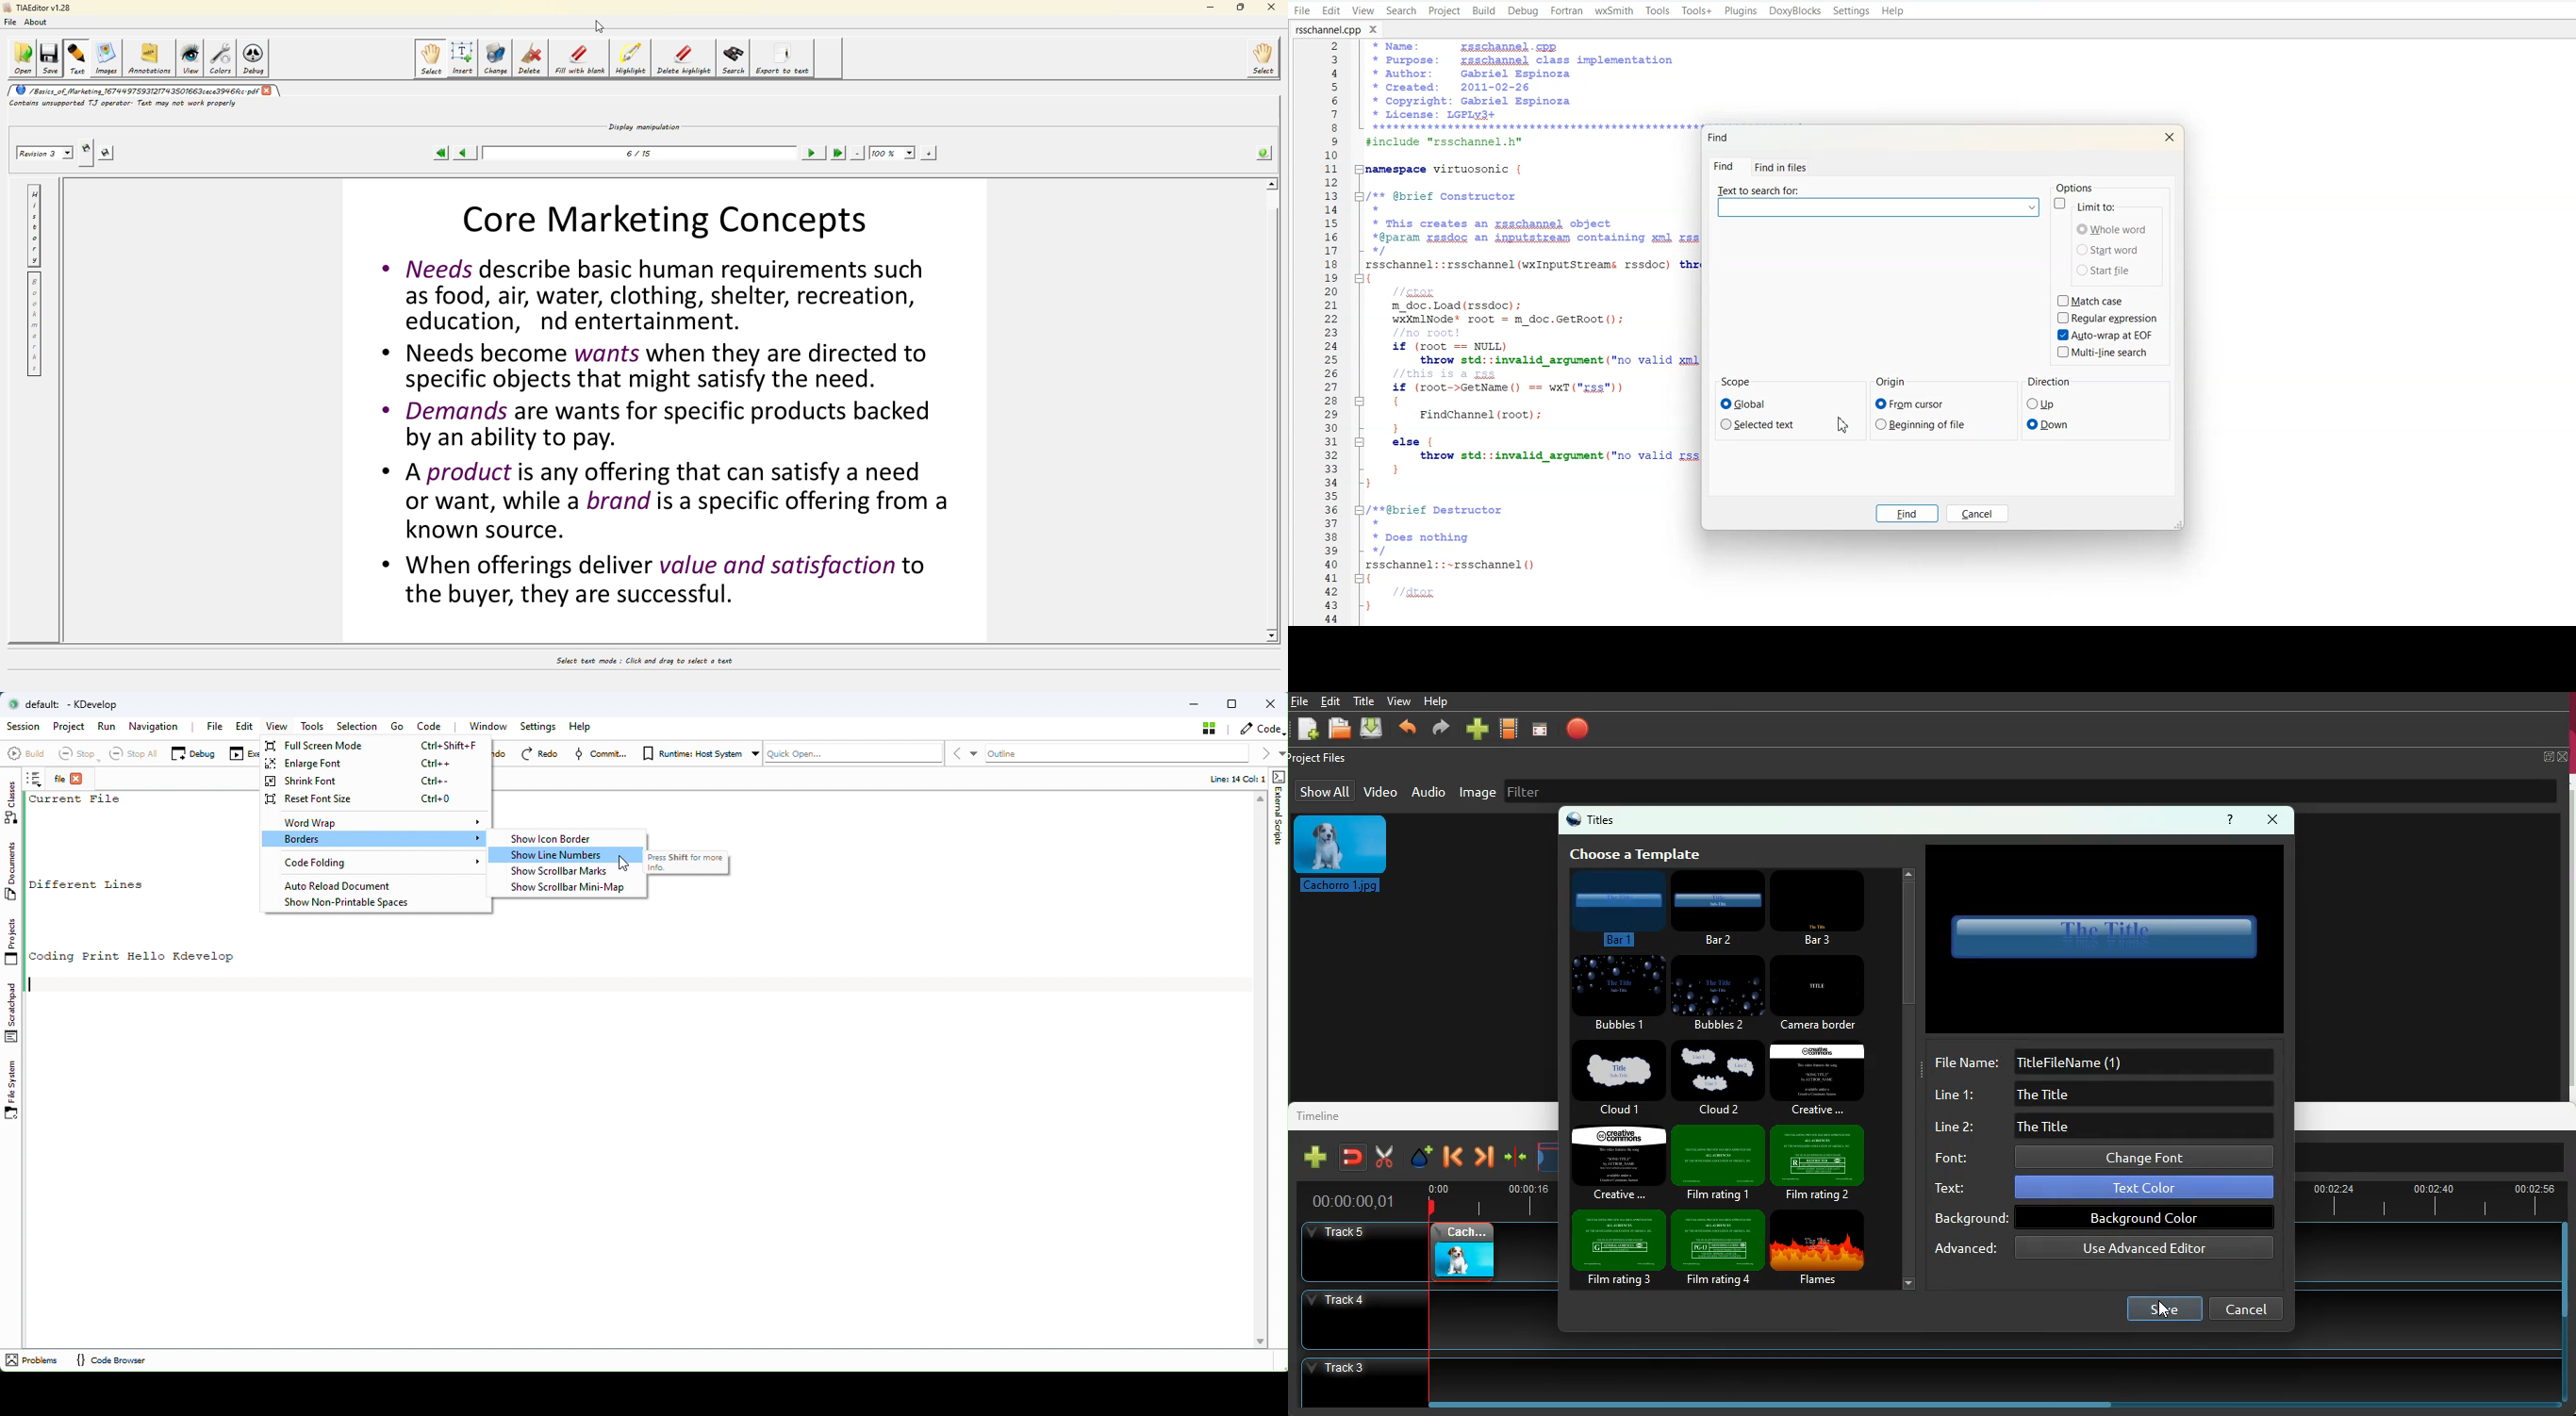 The image size is (2576, 1428). What do you see at coordinates (1795, 10) in the screenshot?
I see `DoxyBlocks` at bounding box center [1795, 10].